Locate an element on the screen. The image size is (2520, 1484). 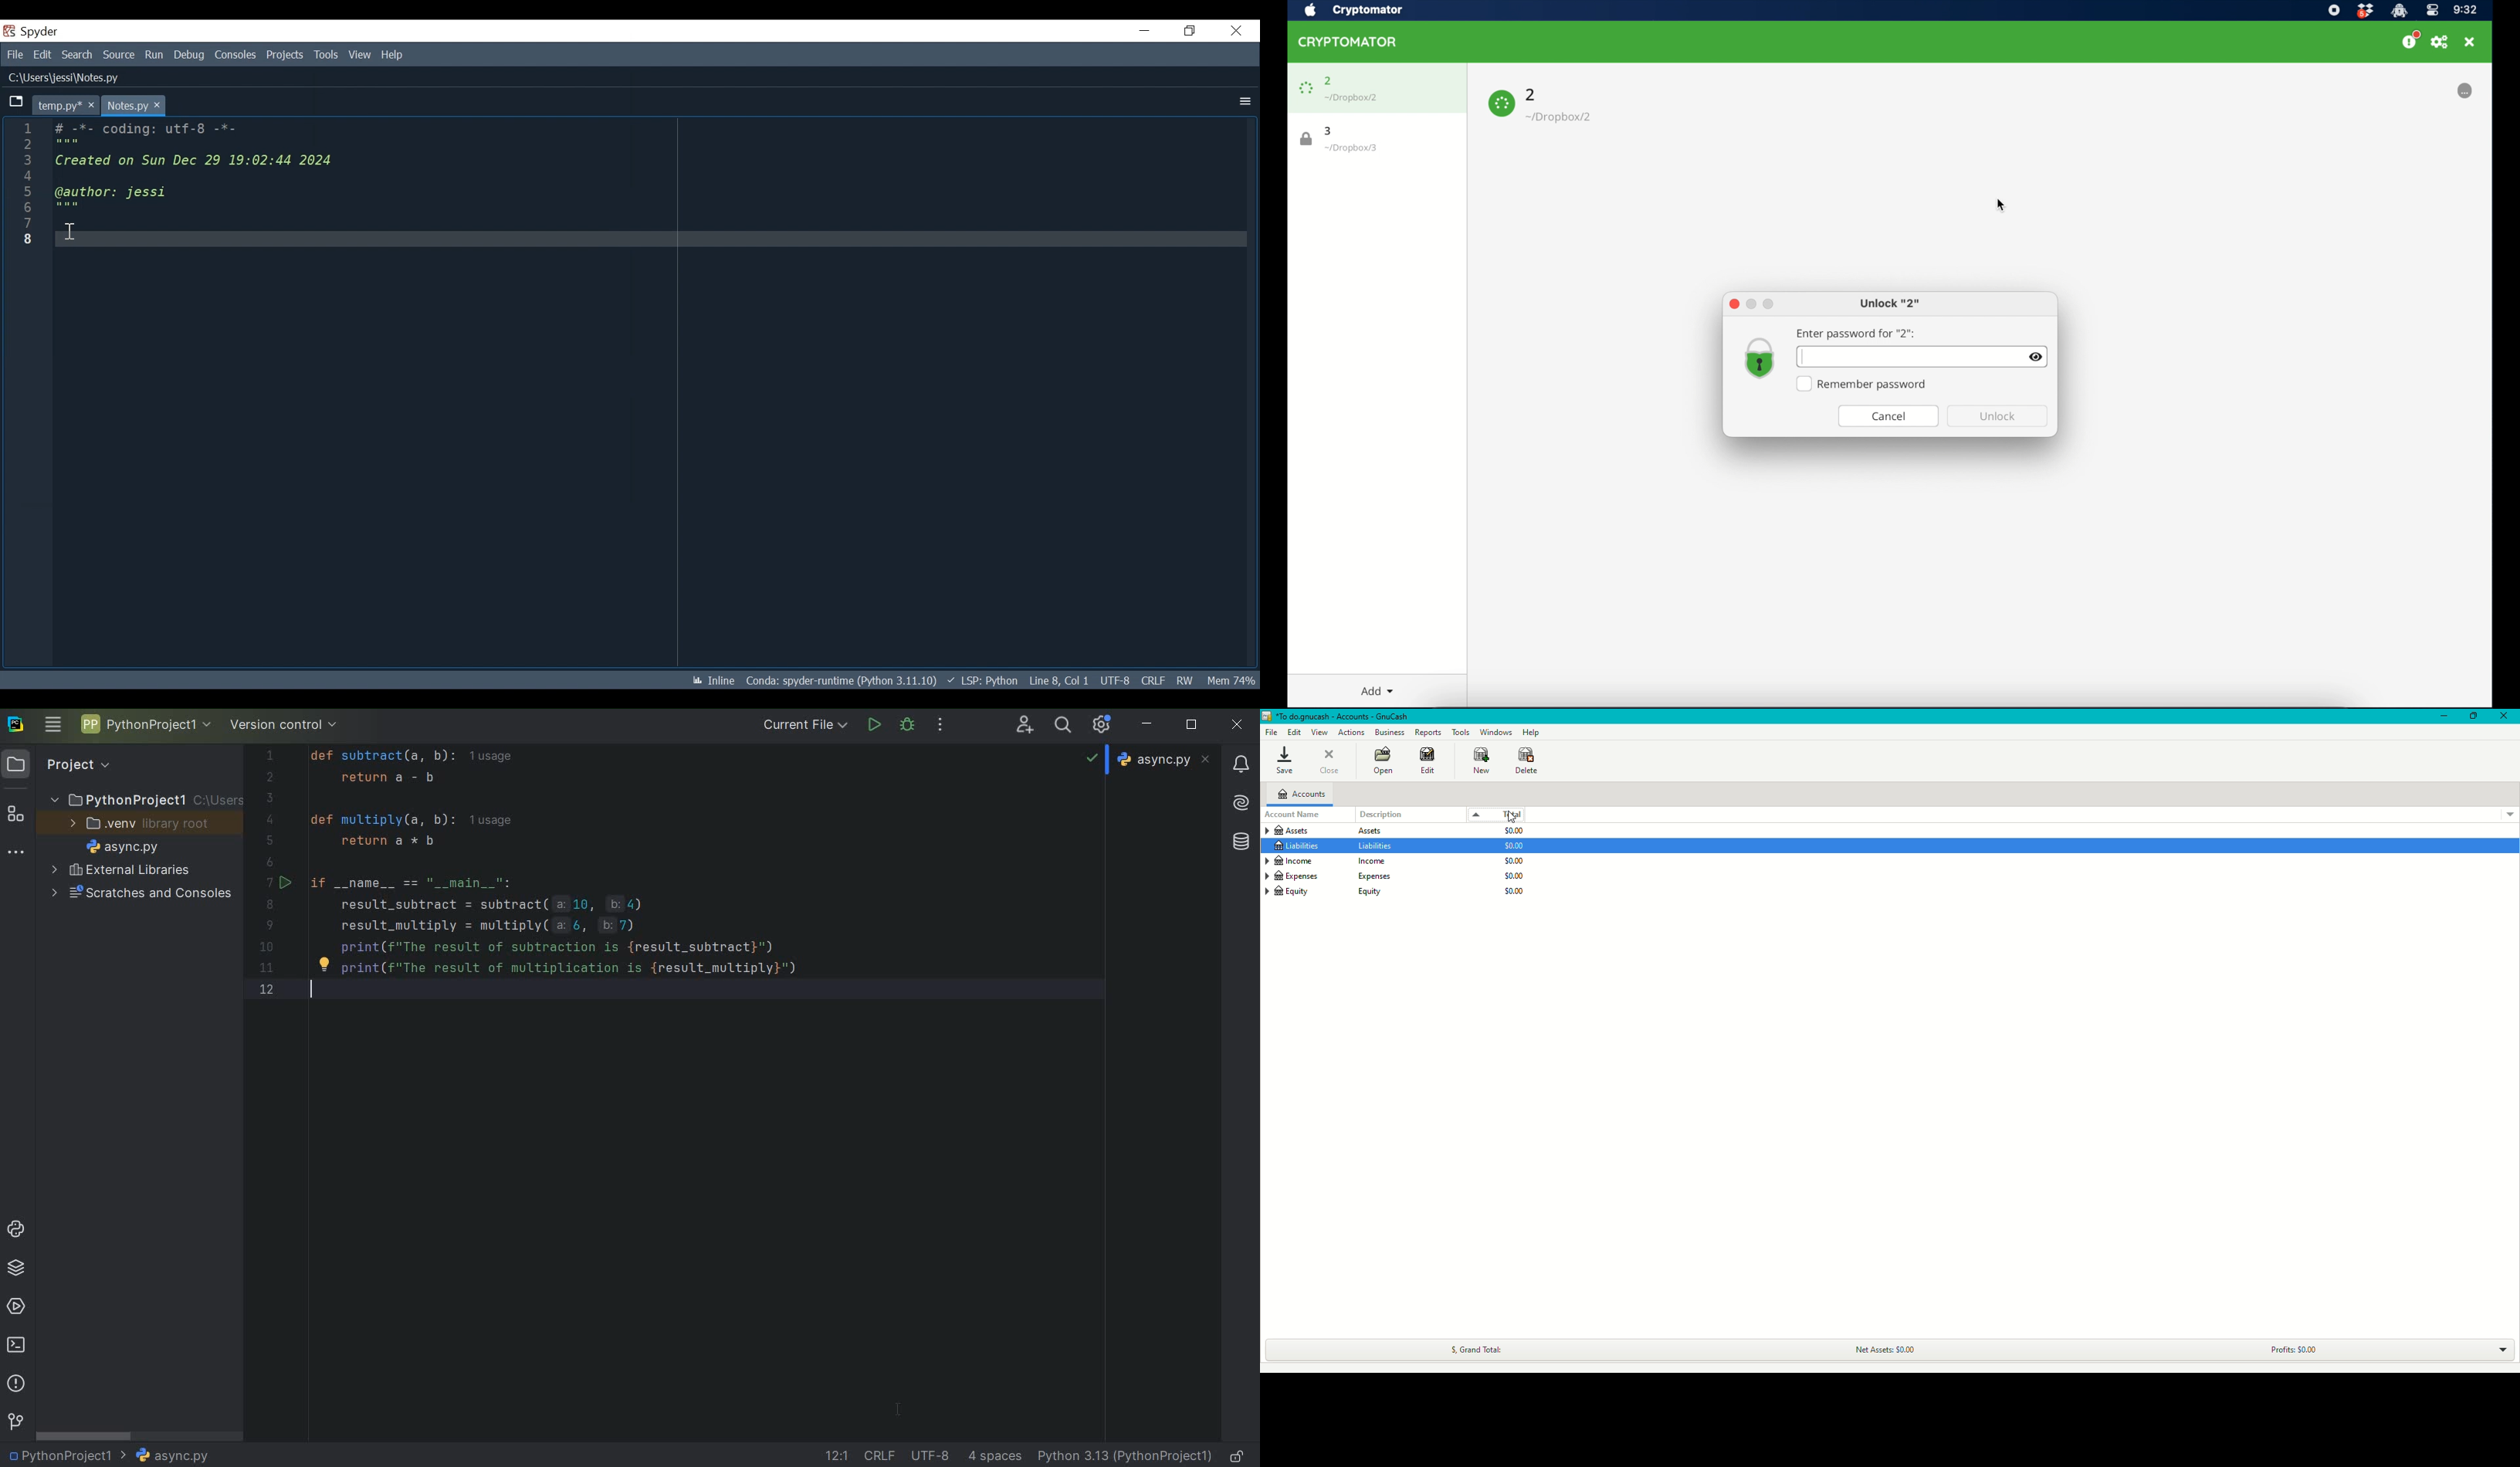
Minimize is located at coordinates (1143, 30).